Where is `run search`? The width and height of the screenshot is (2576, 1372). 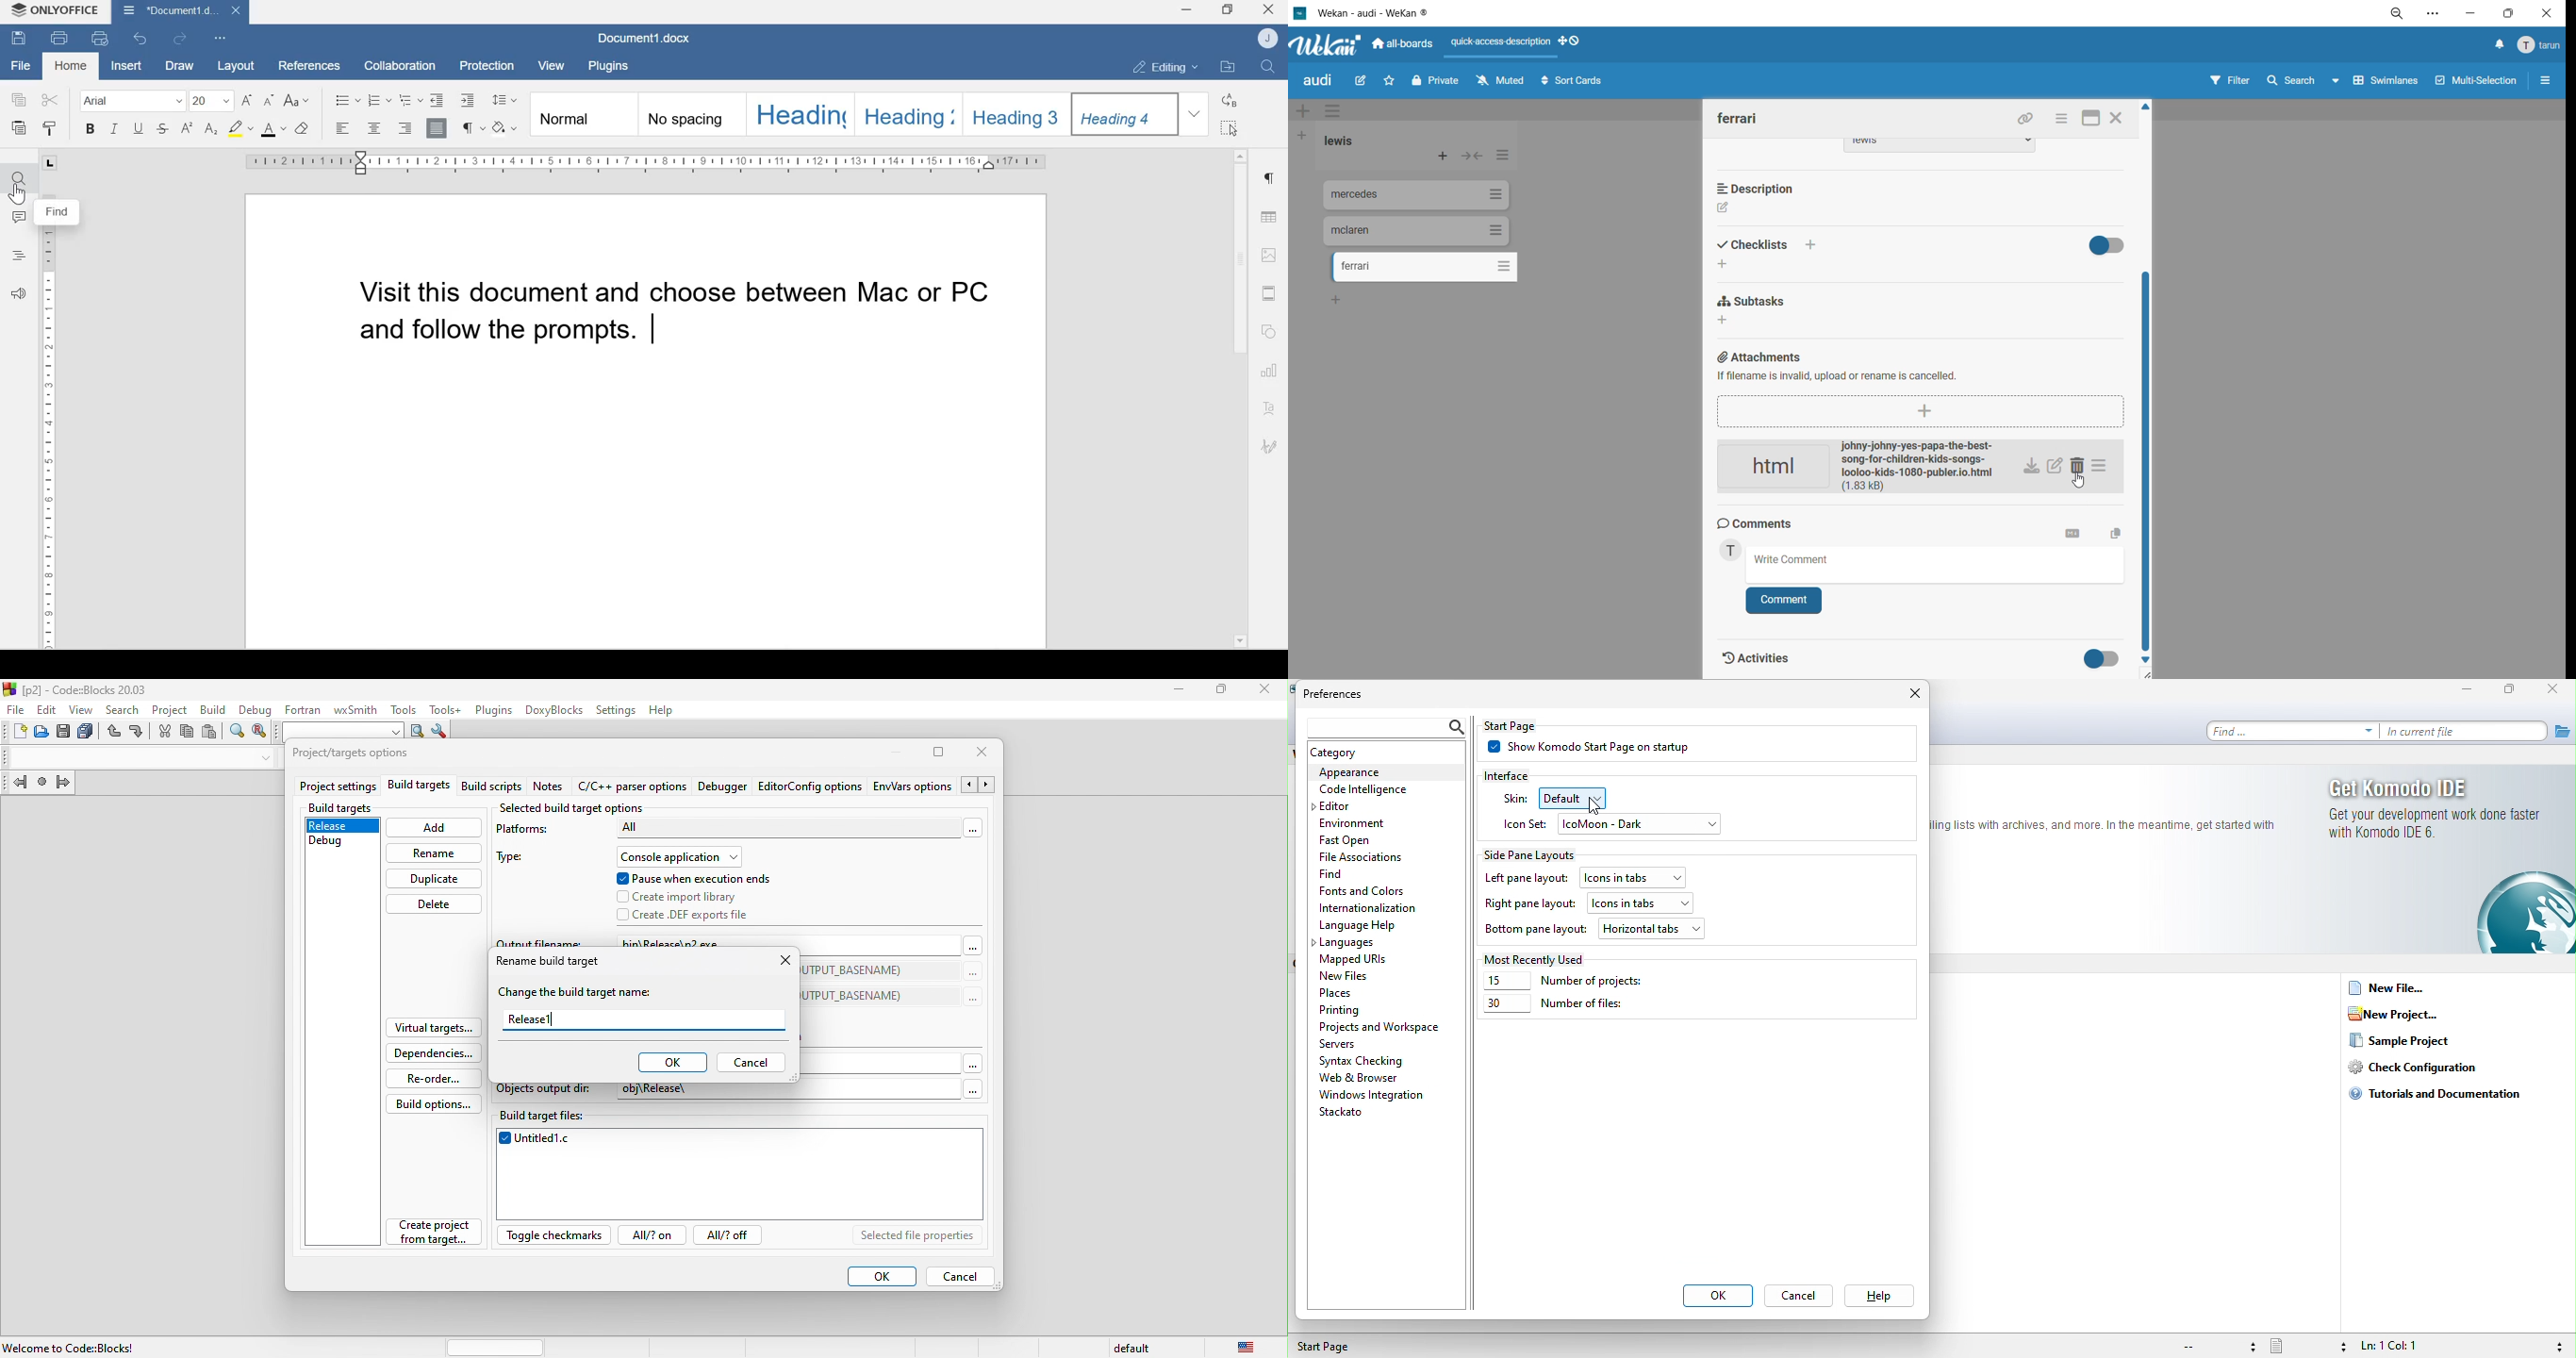
run search is located at coordinates (418, 732).